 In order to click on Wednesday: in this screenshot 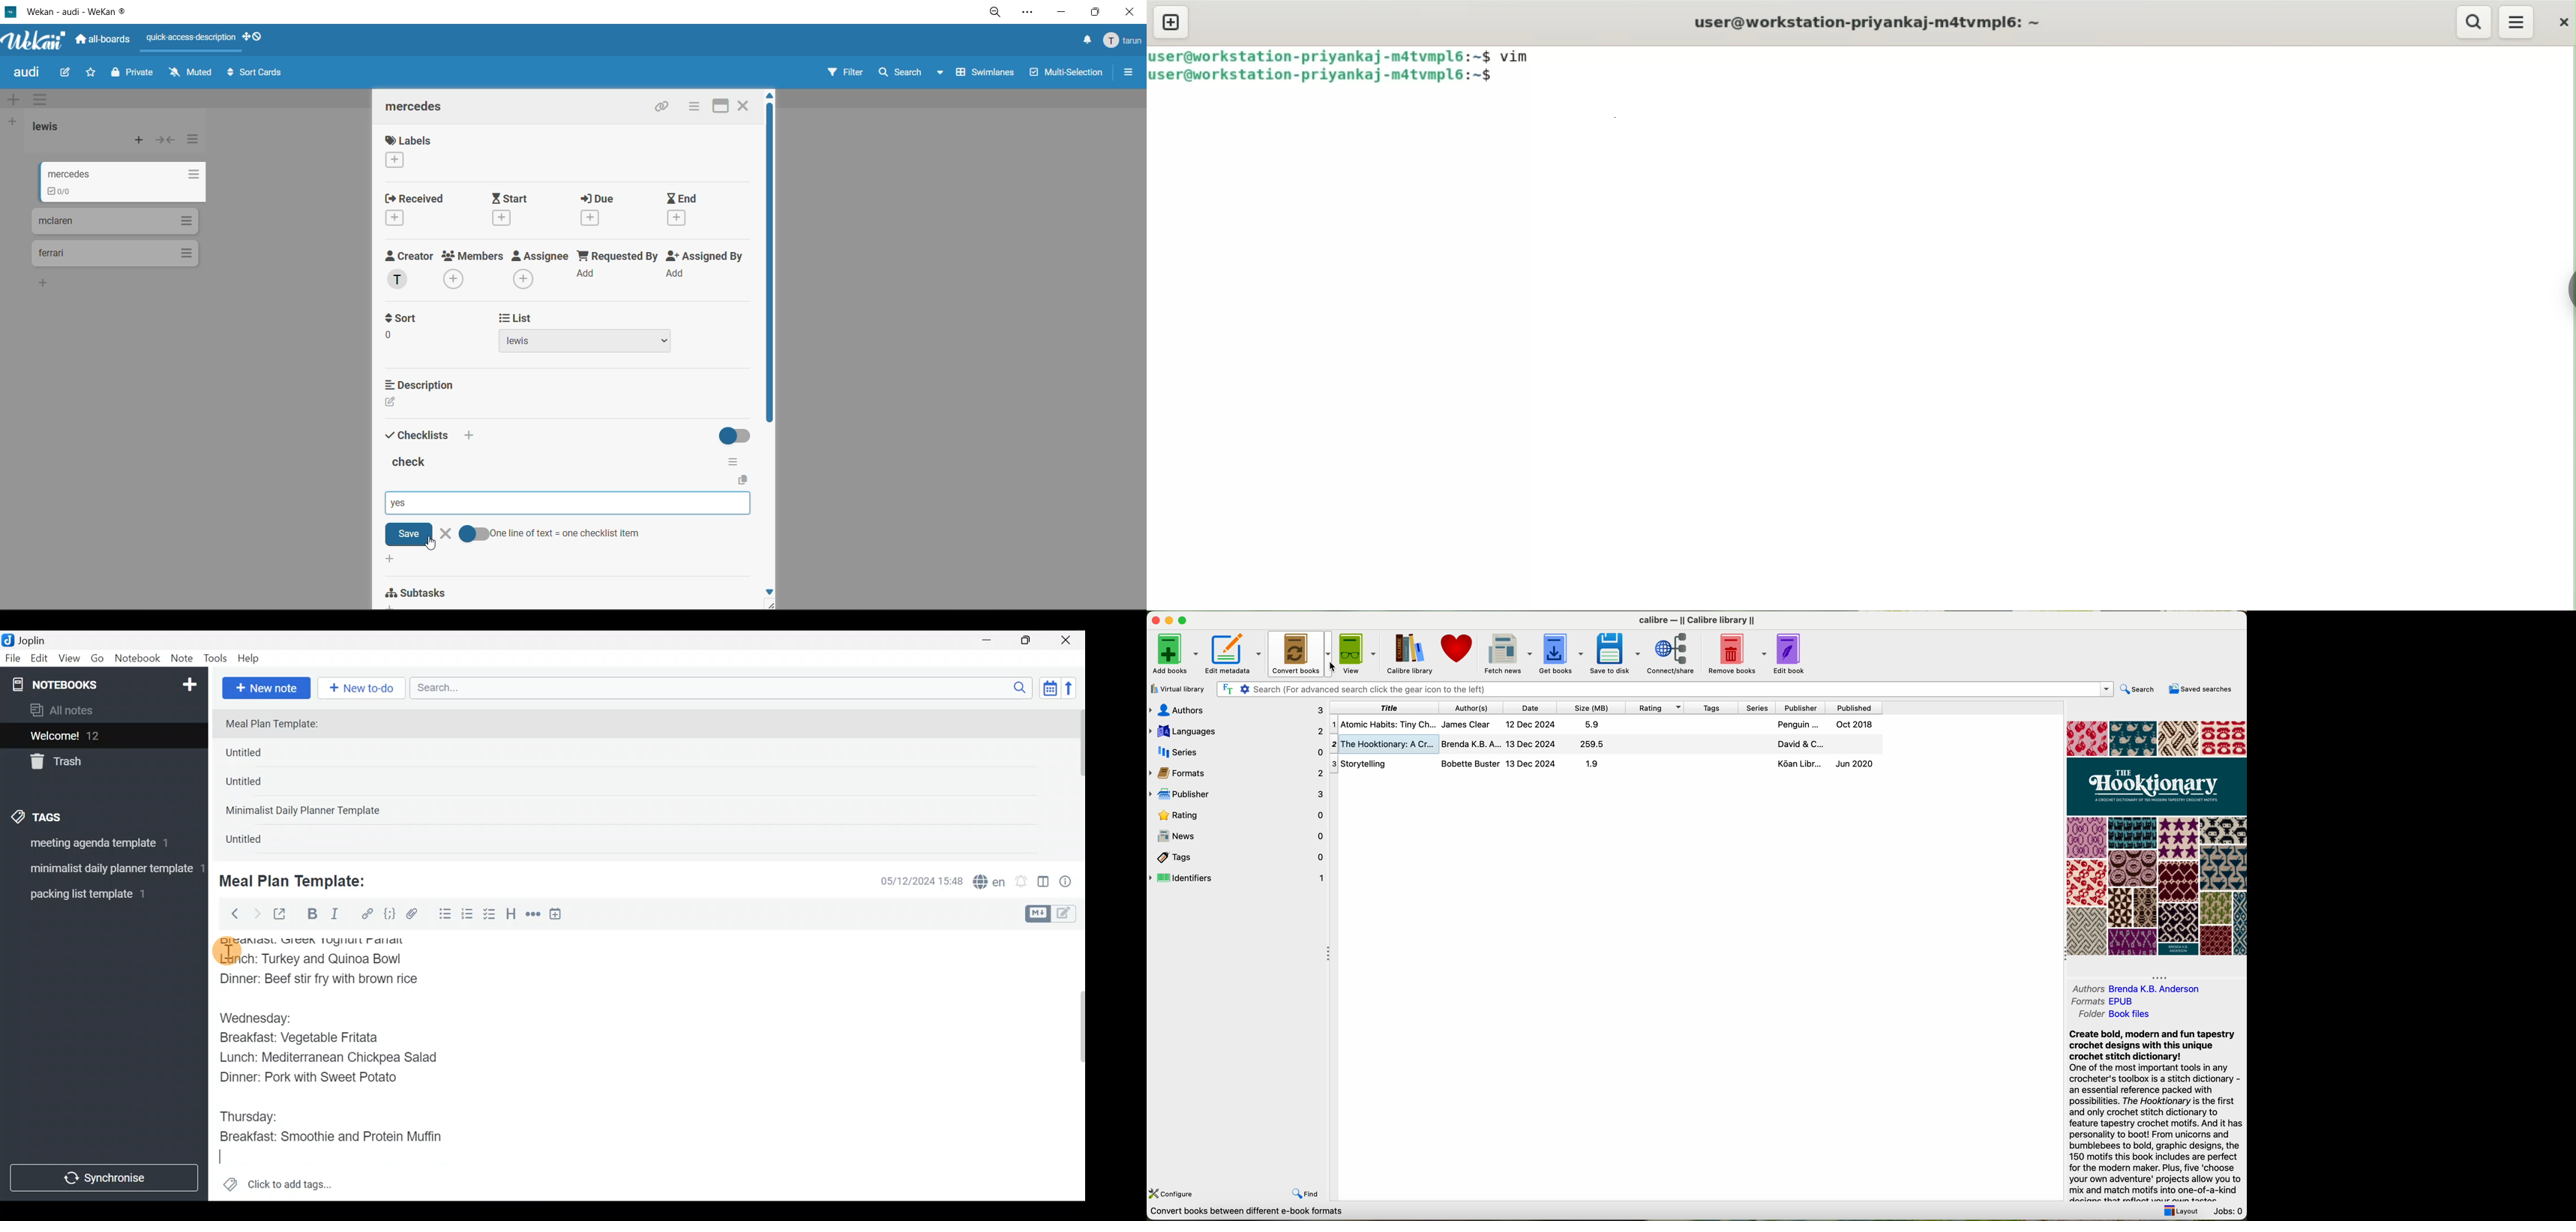, I will do `click(259, 1017)`.